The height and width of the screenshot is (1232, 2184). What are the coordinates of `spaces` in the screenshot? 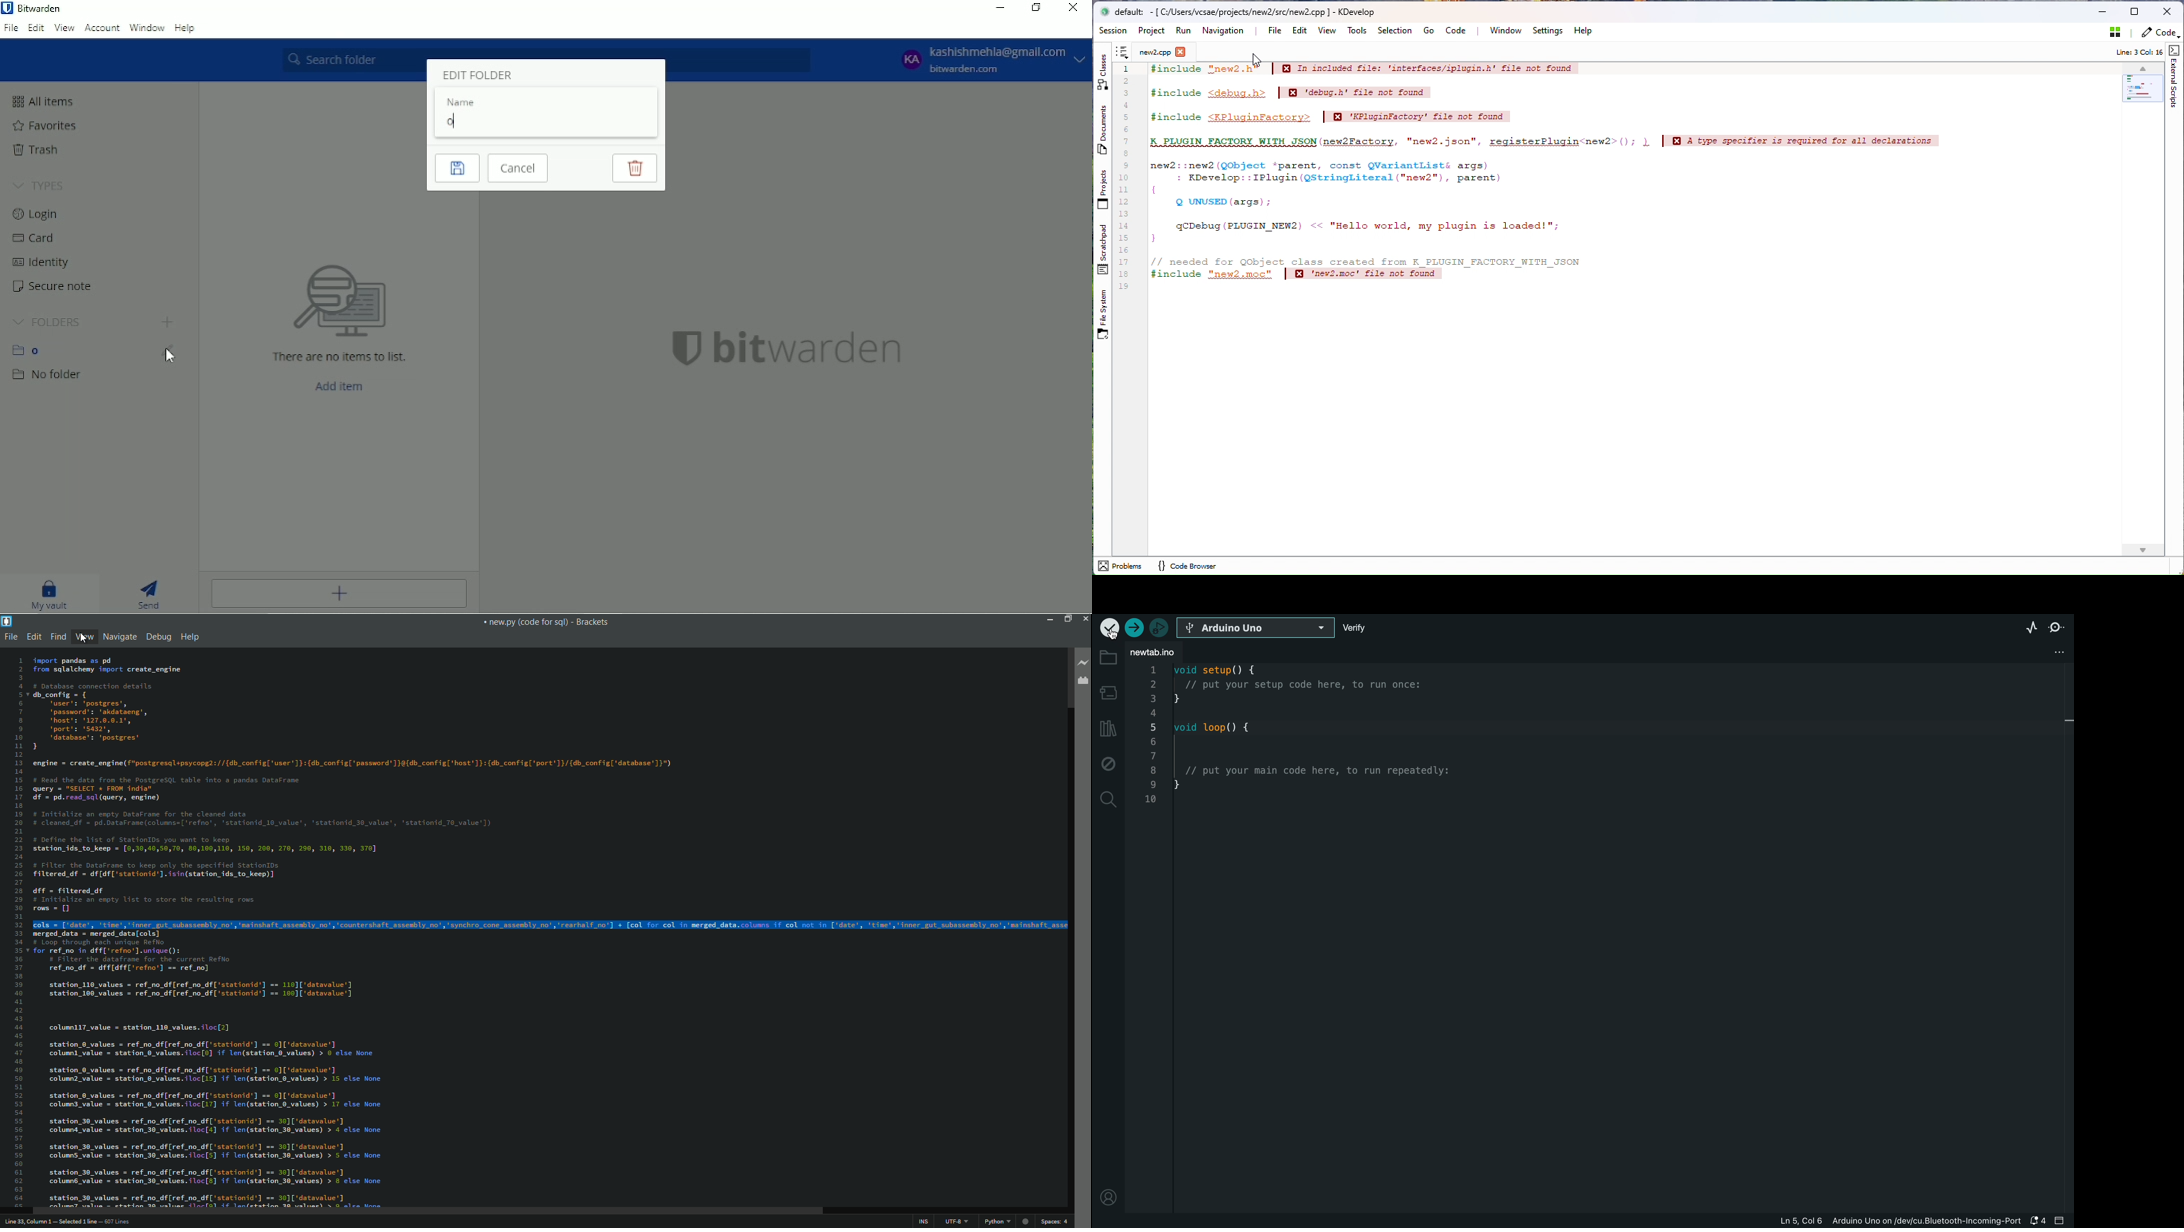 It's located at (1055, 1221).